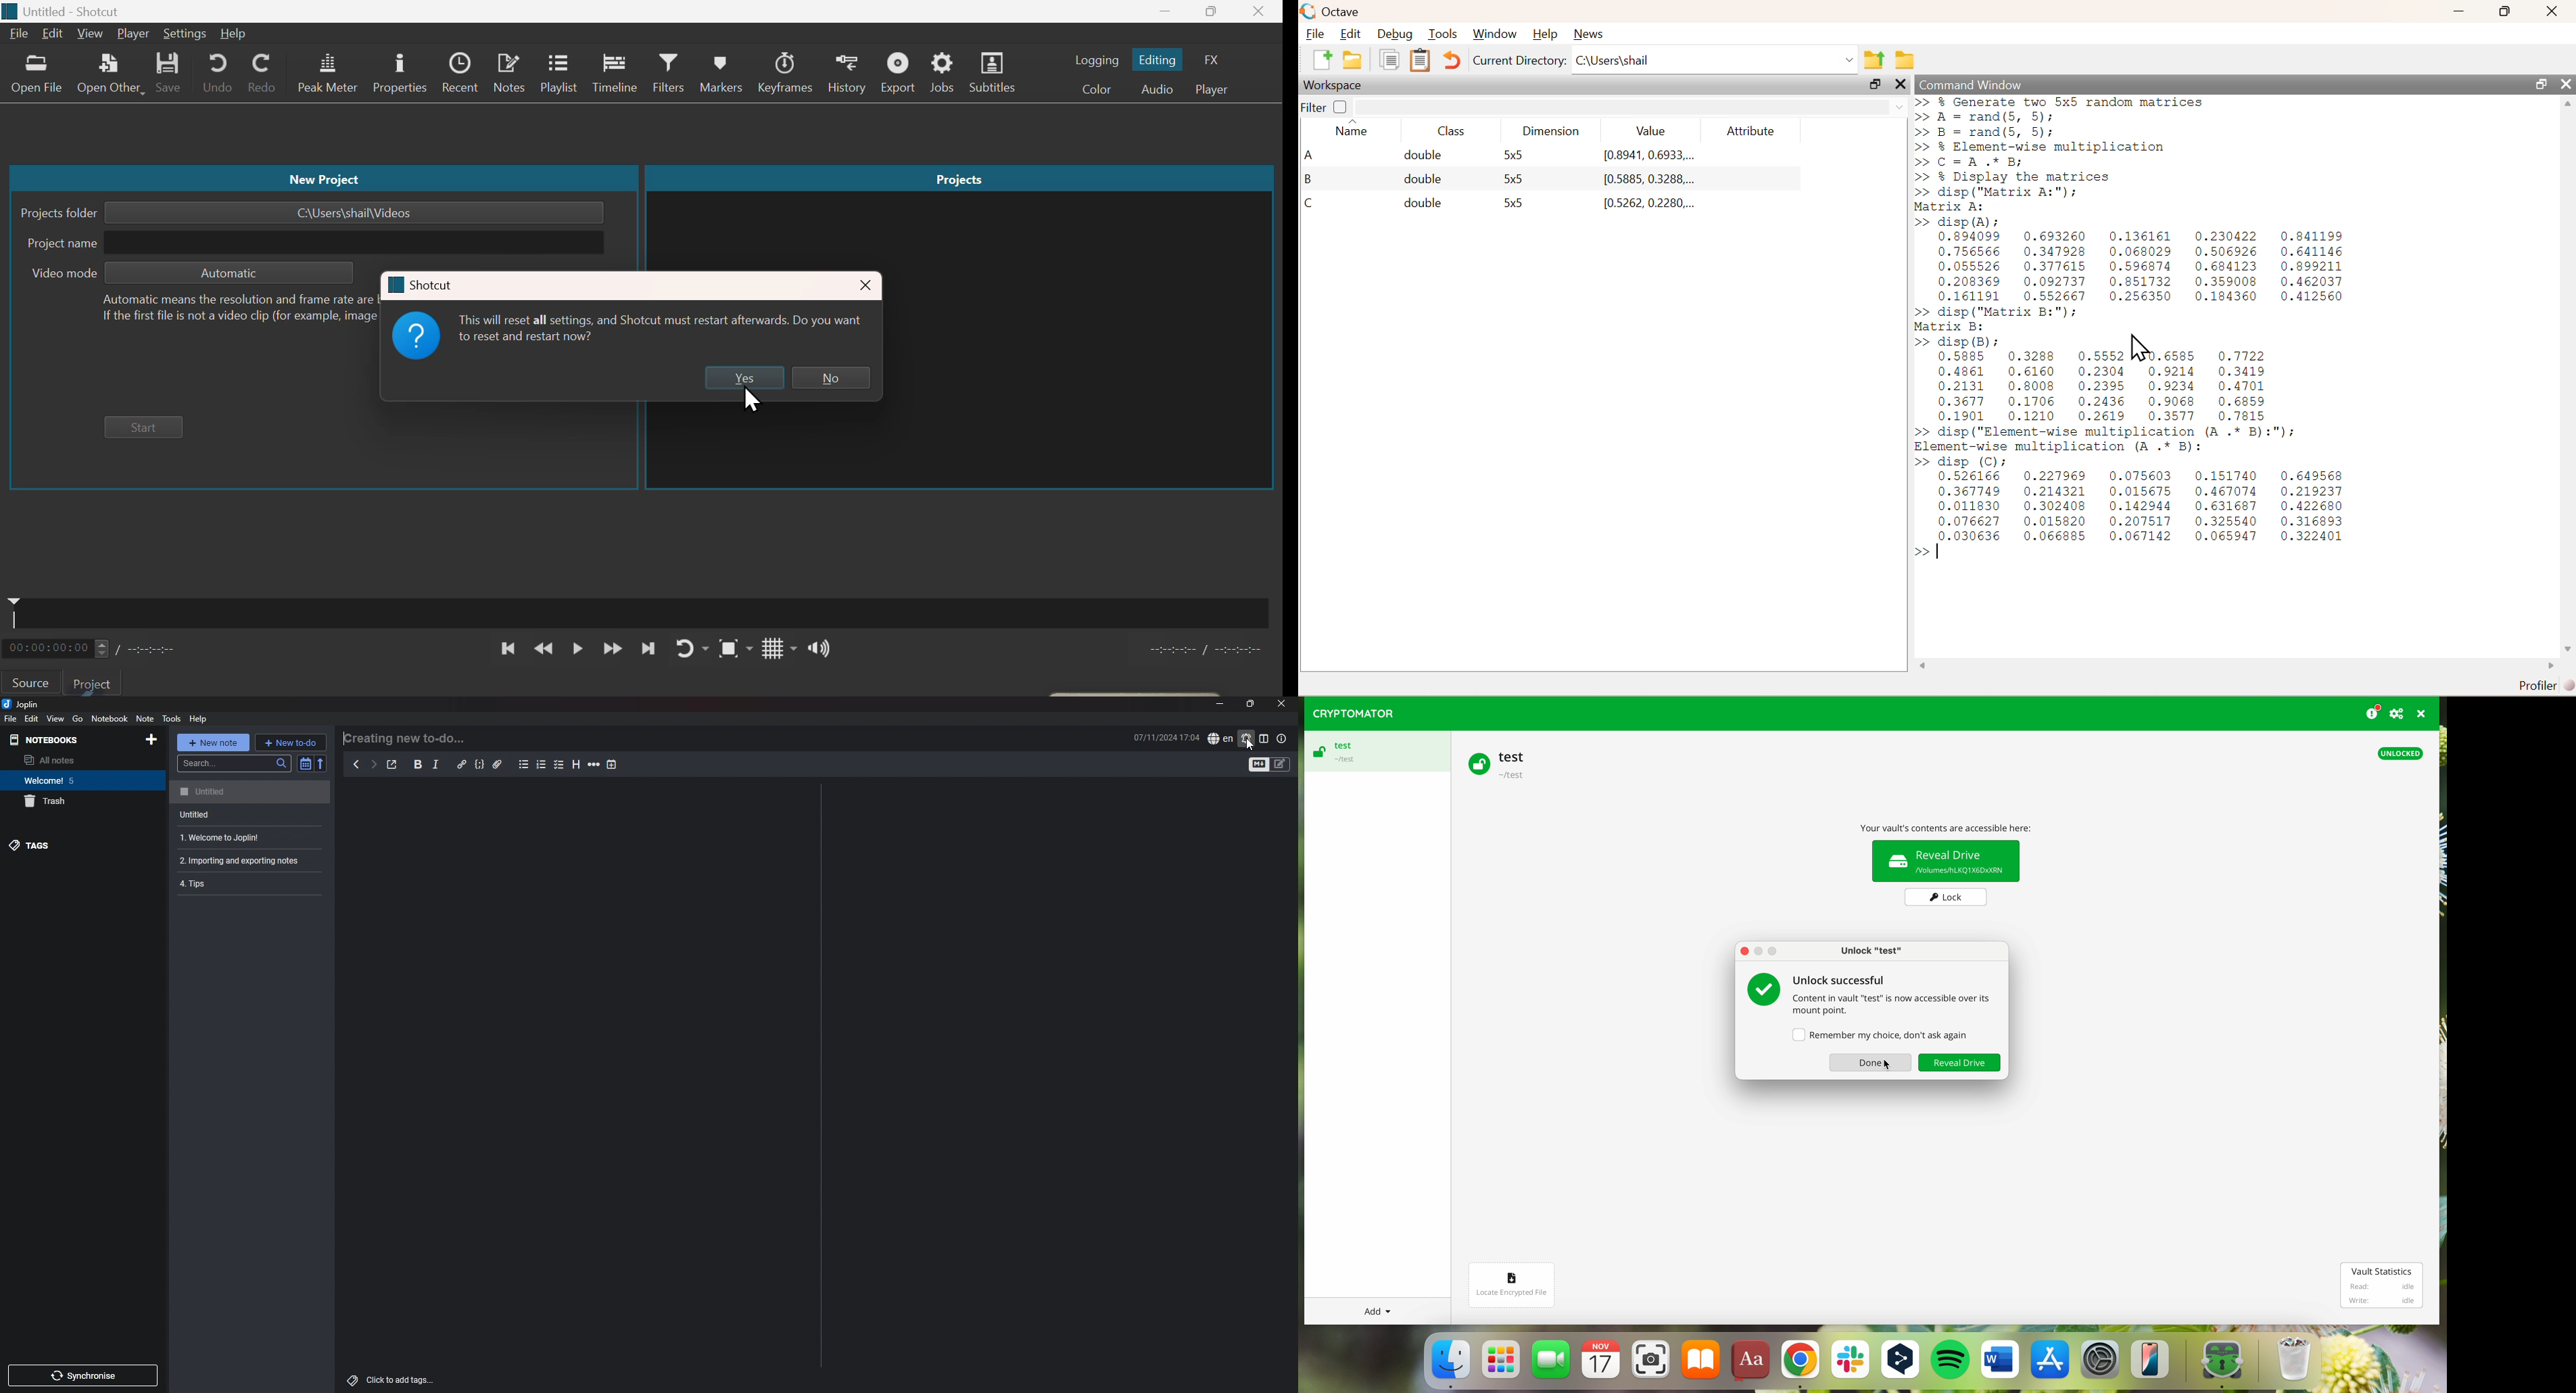  What do you see at coordinates (78, 719) in the screenshot?
I see `go` at bounding box center [78, 719].